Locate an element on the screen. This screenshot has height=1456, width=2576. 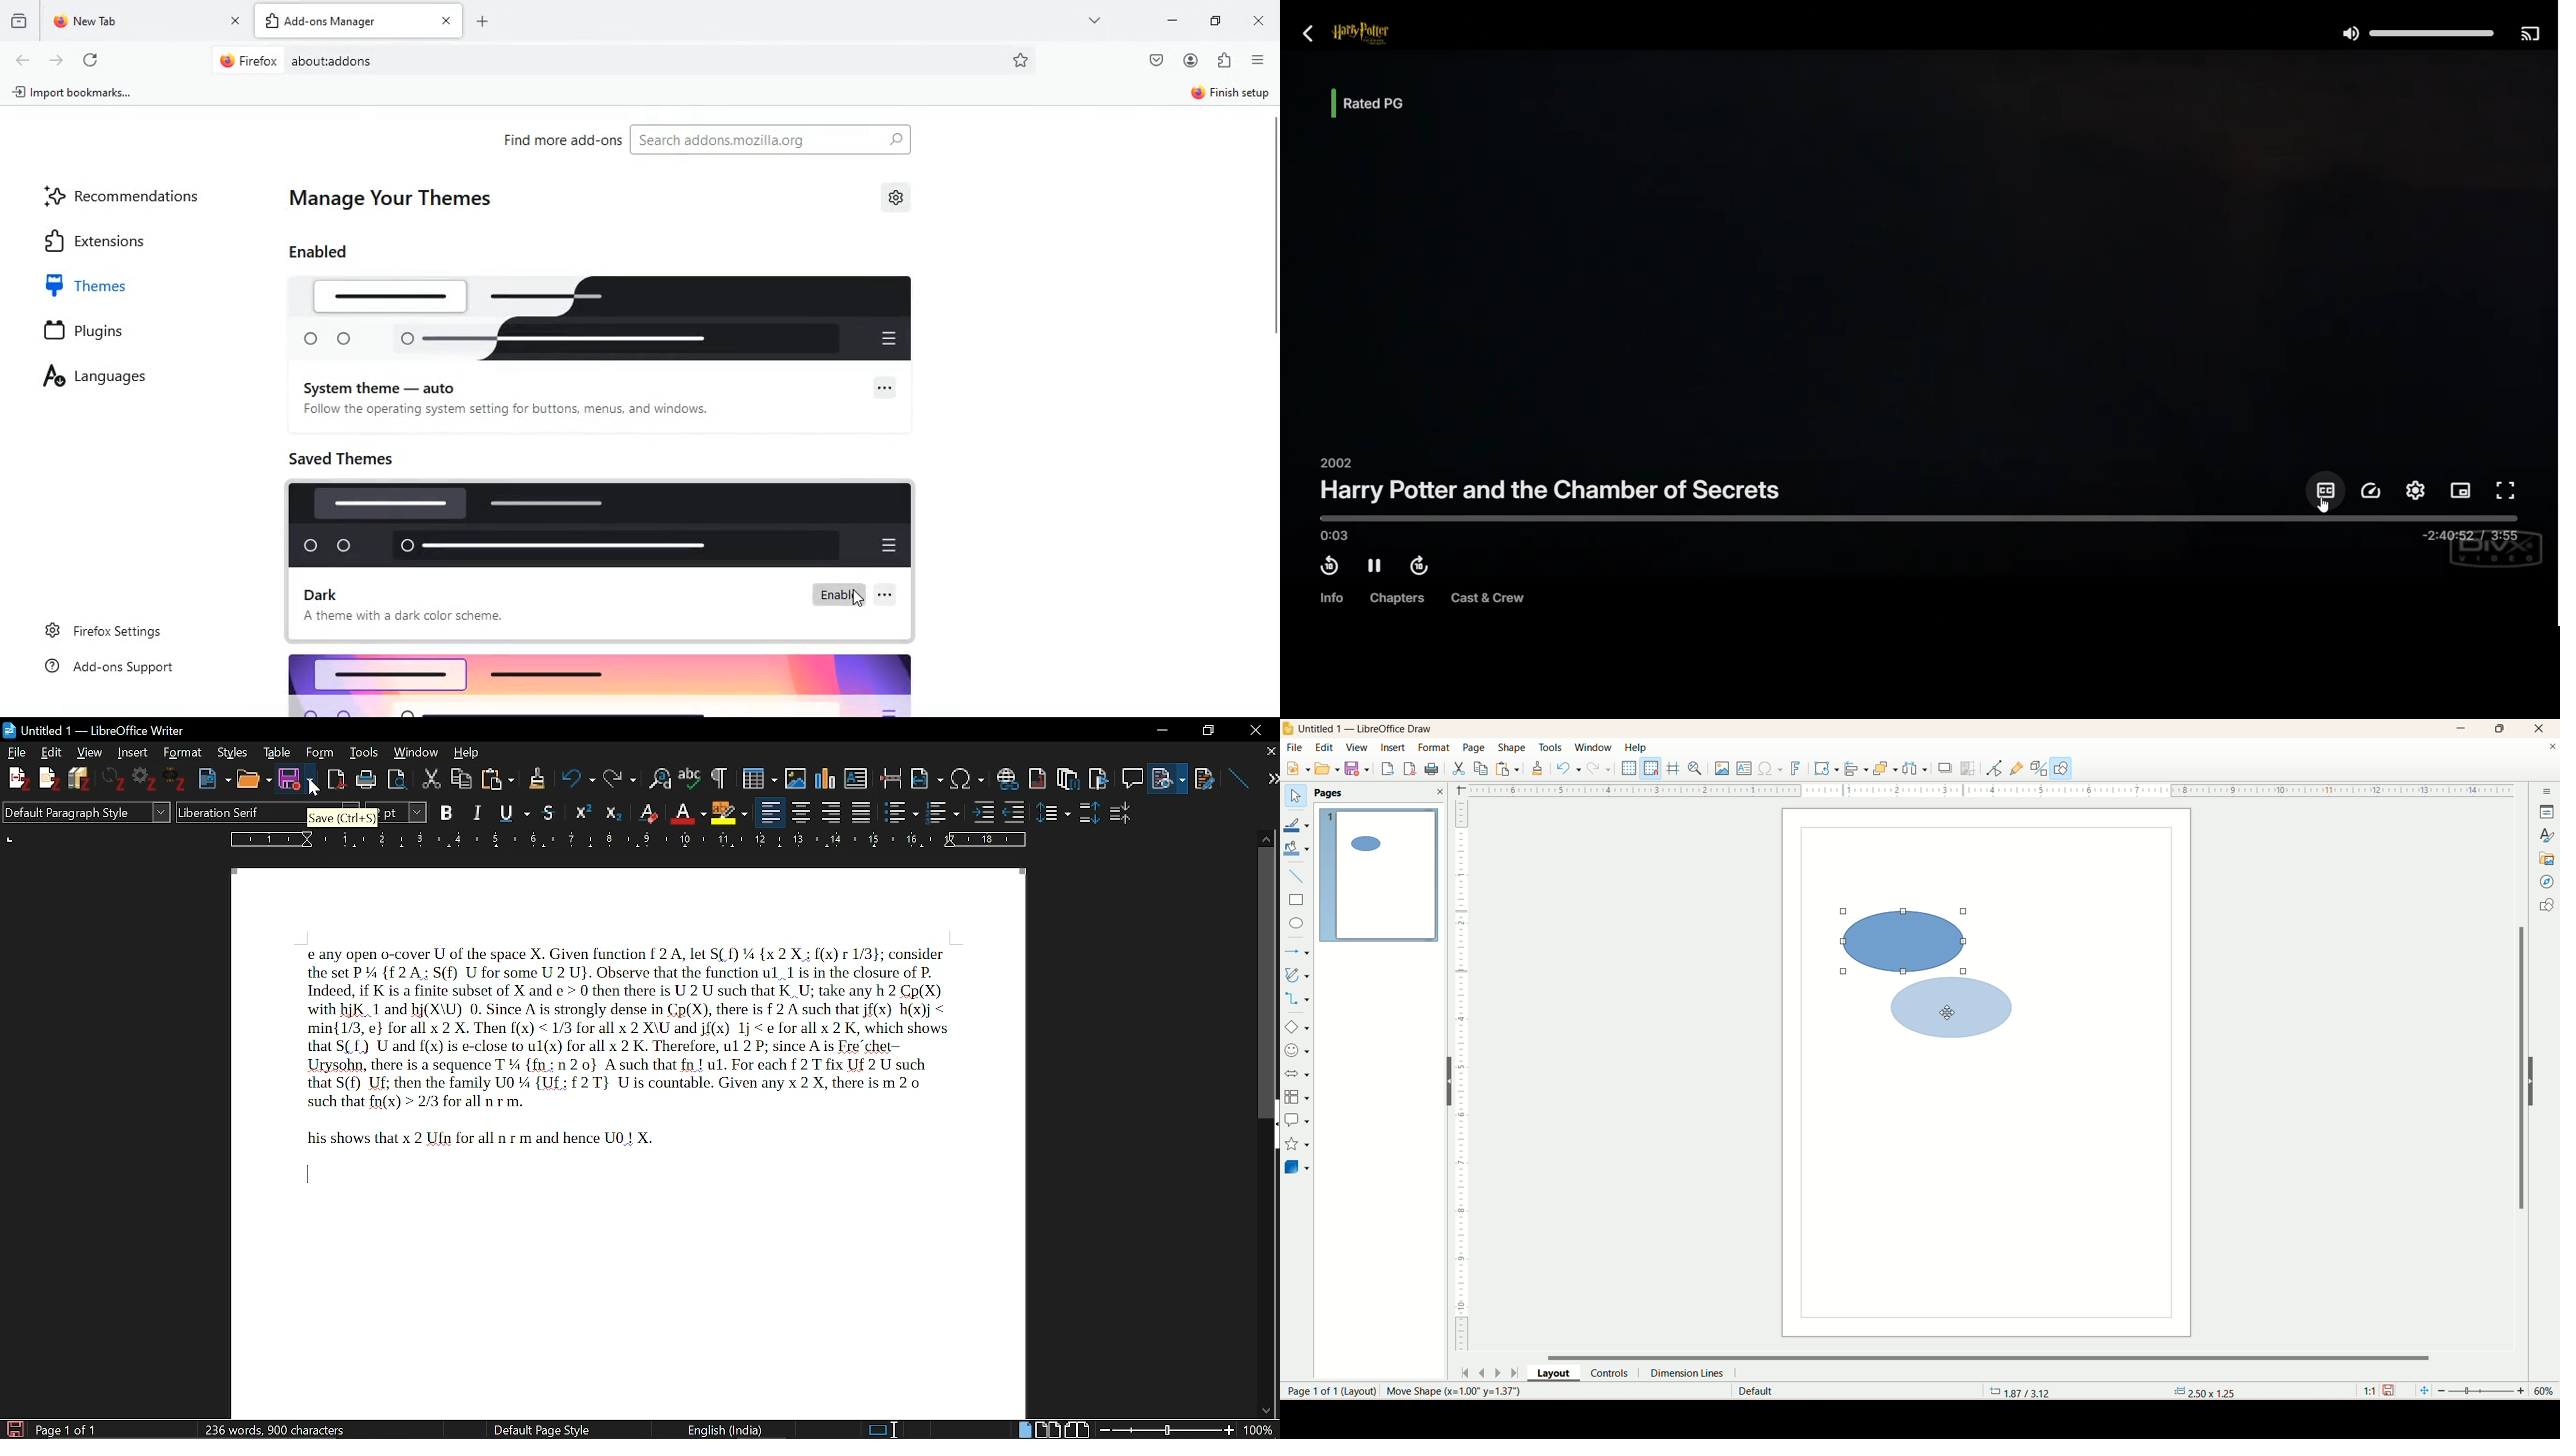
increase paragraph space is located at coordinates (1088, 812).